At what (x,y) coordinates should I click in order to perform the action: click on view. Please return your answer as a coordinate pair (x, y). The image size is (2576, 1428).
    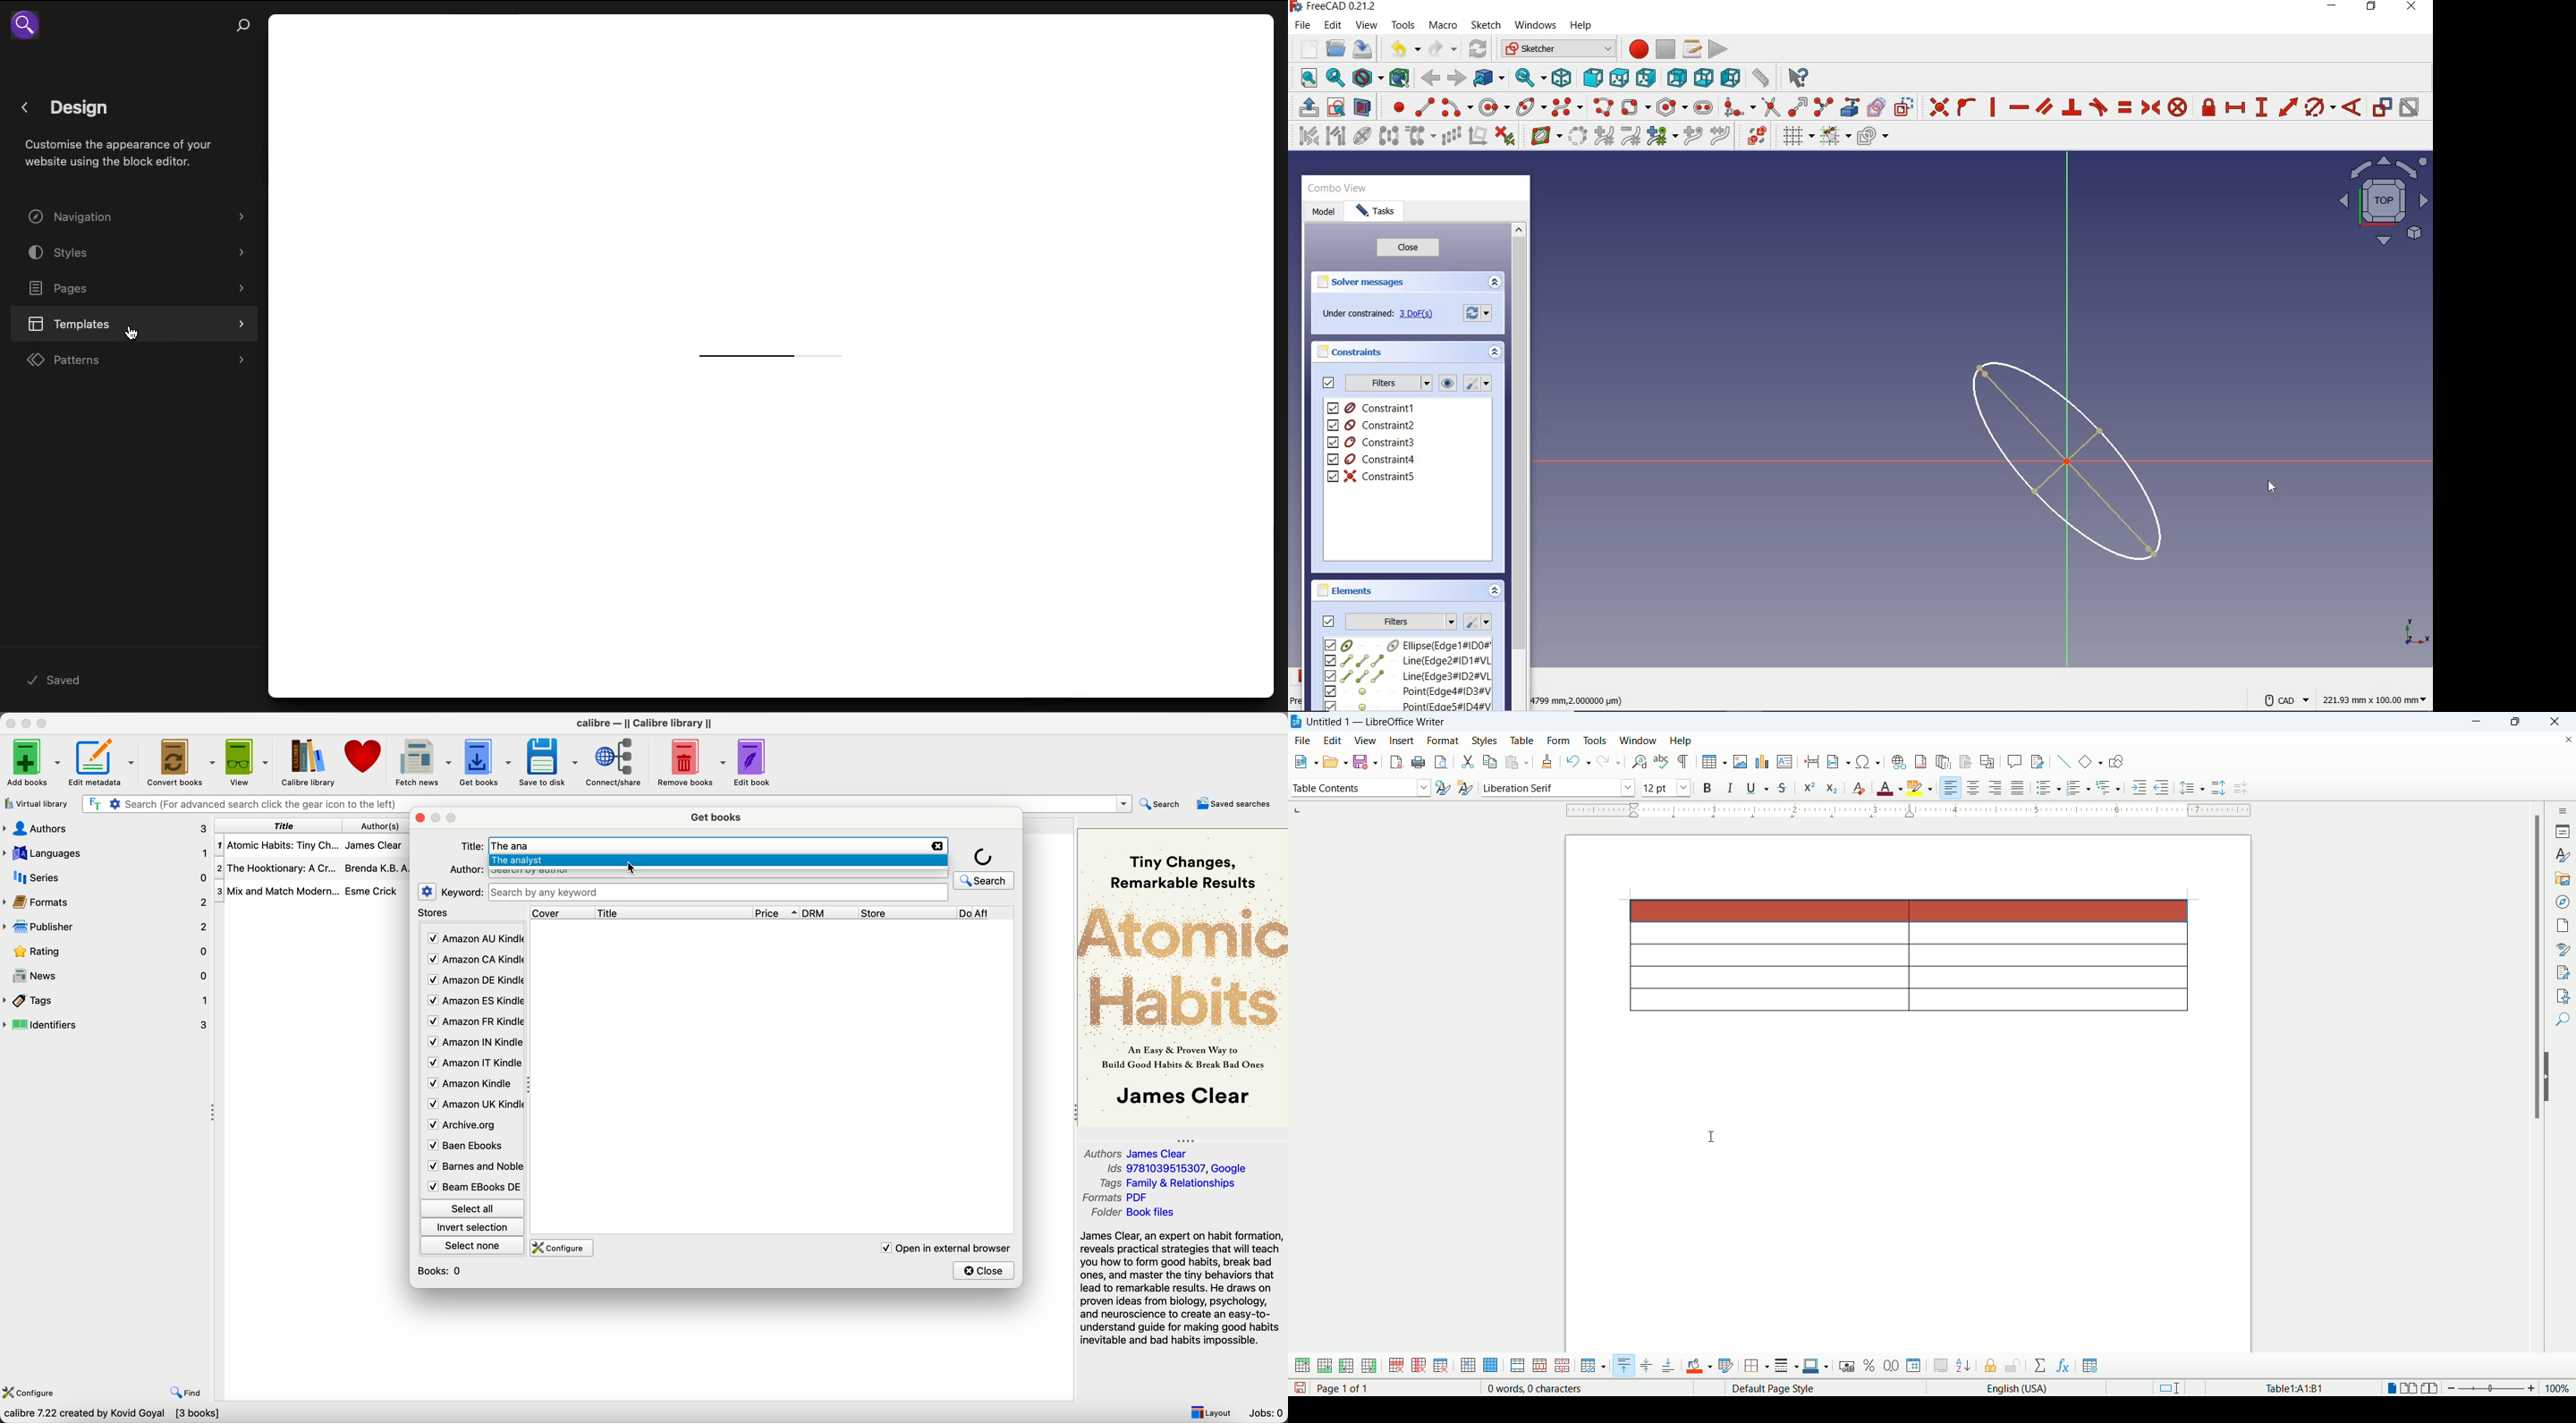
    Looking at the image, I should click on (1366, 740).